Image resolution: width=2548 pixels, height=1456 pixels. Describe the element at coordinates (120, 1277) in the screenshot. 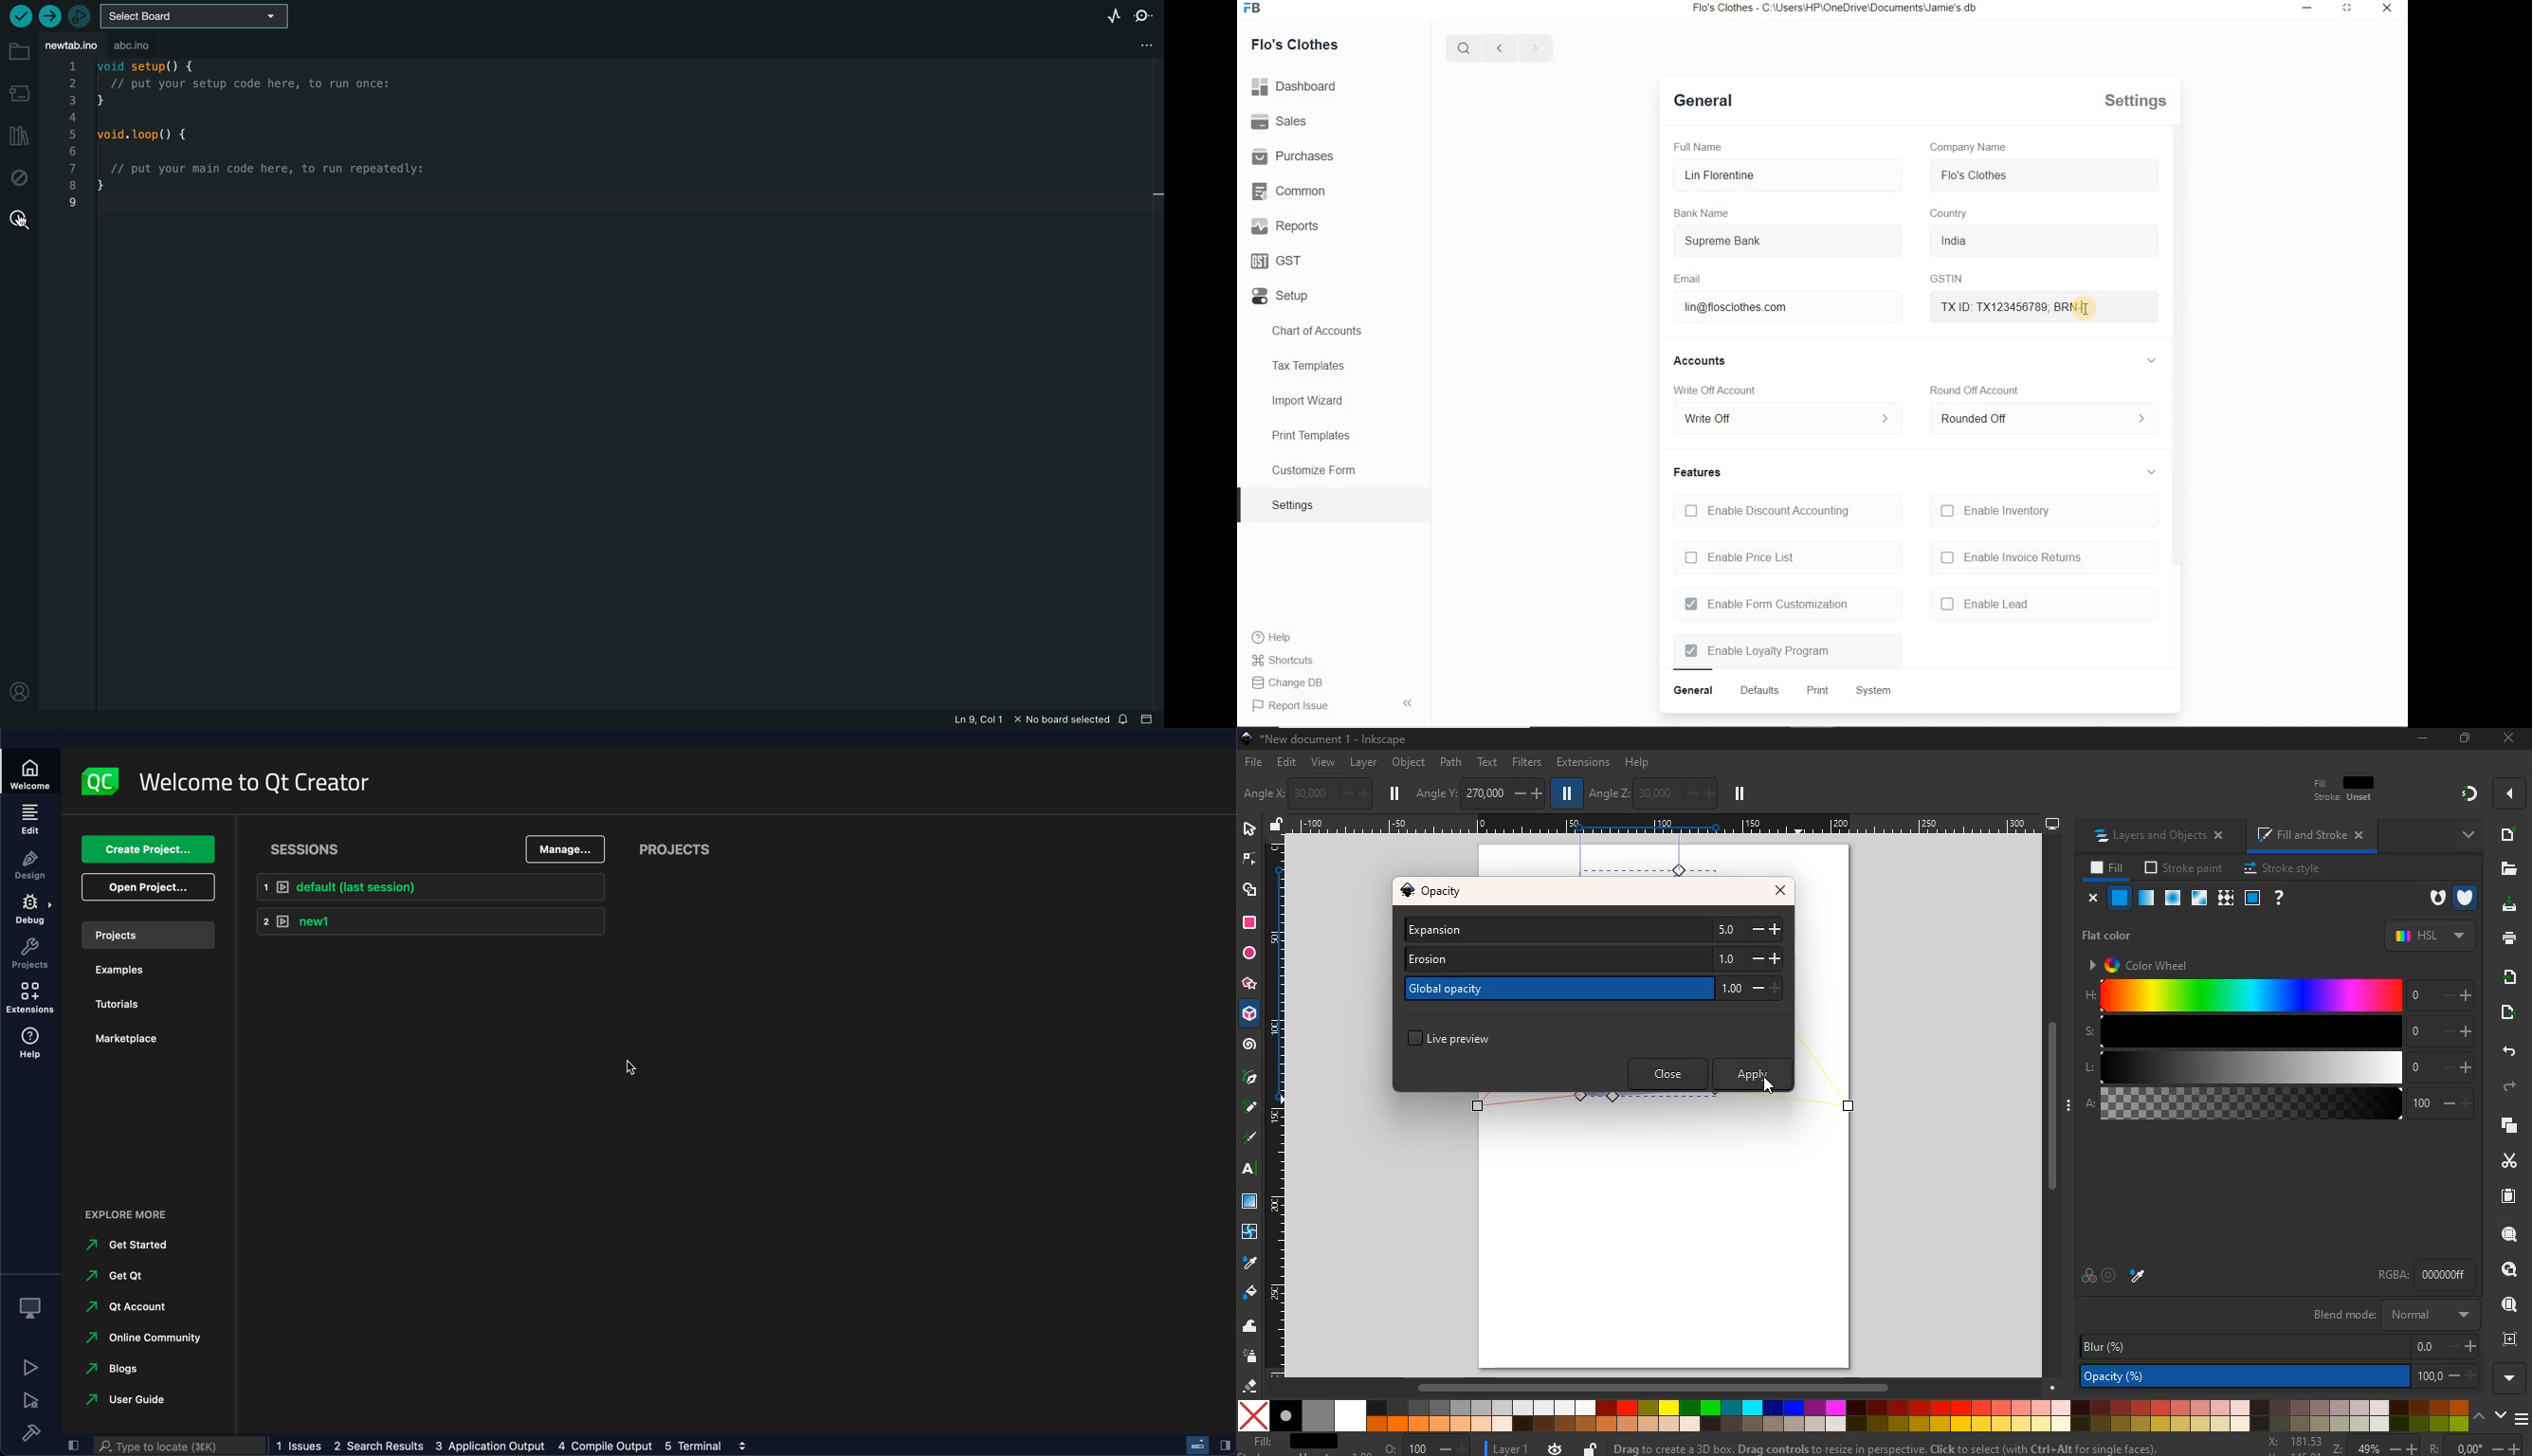

I see `get Qt` at that location.